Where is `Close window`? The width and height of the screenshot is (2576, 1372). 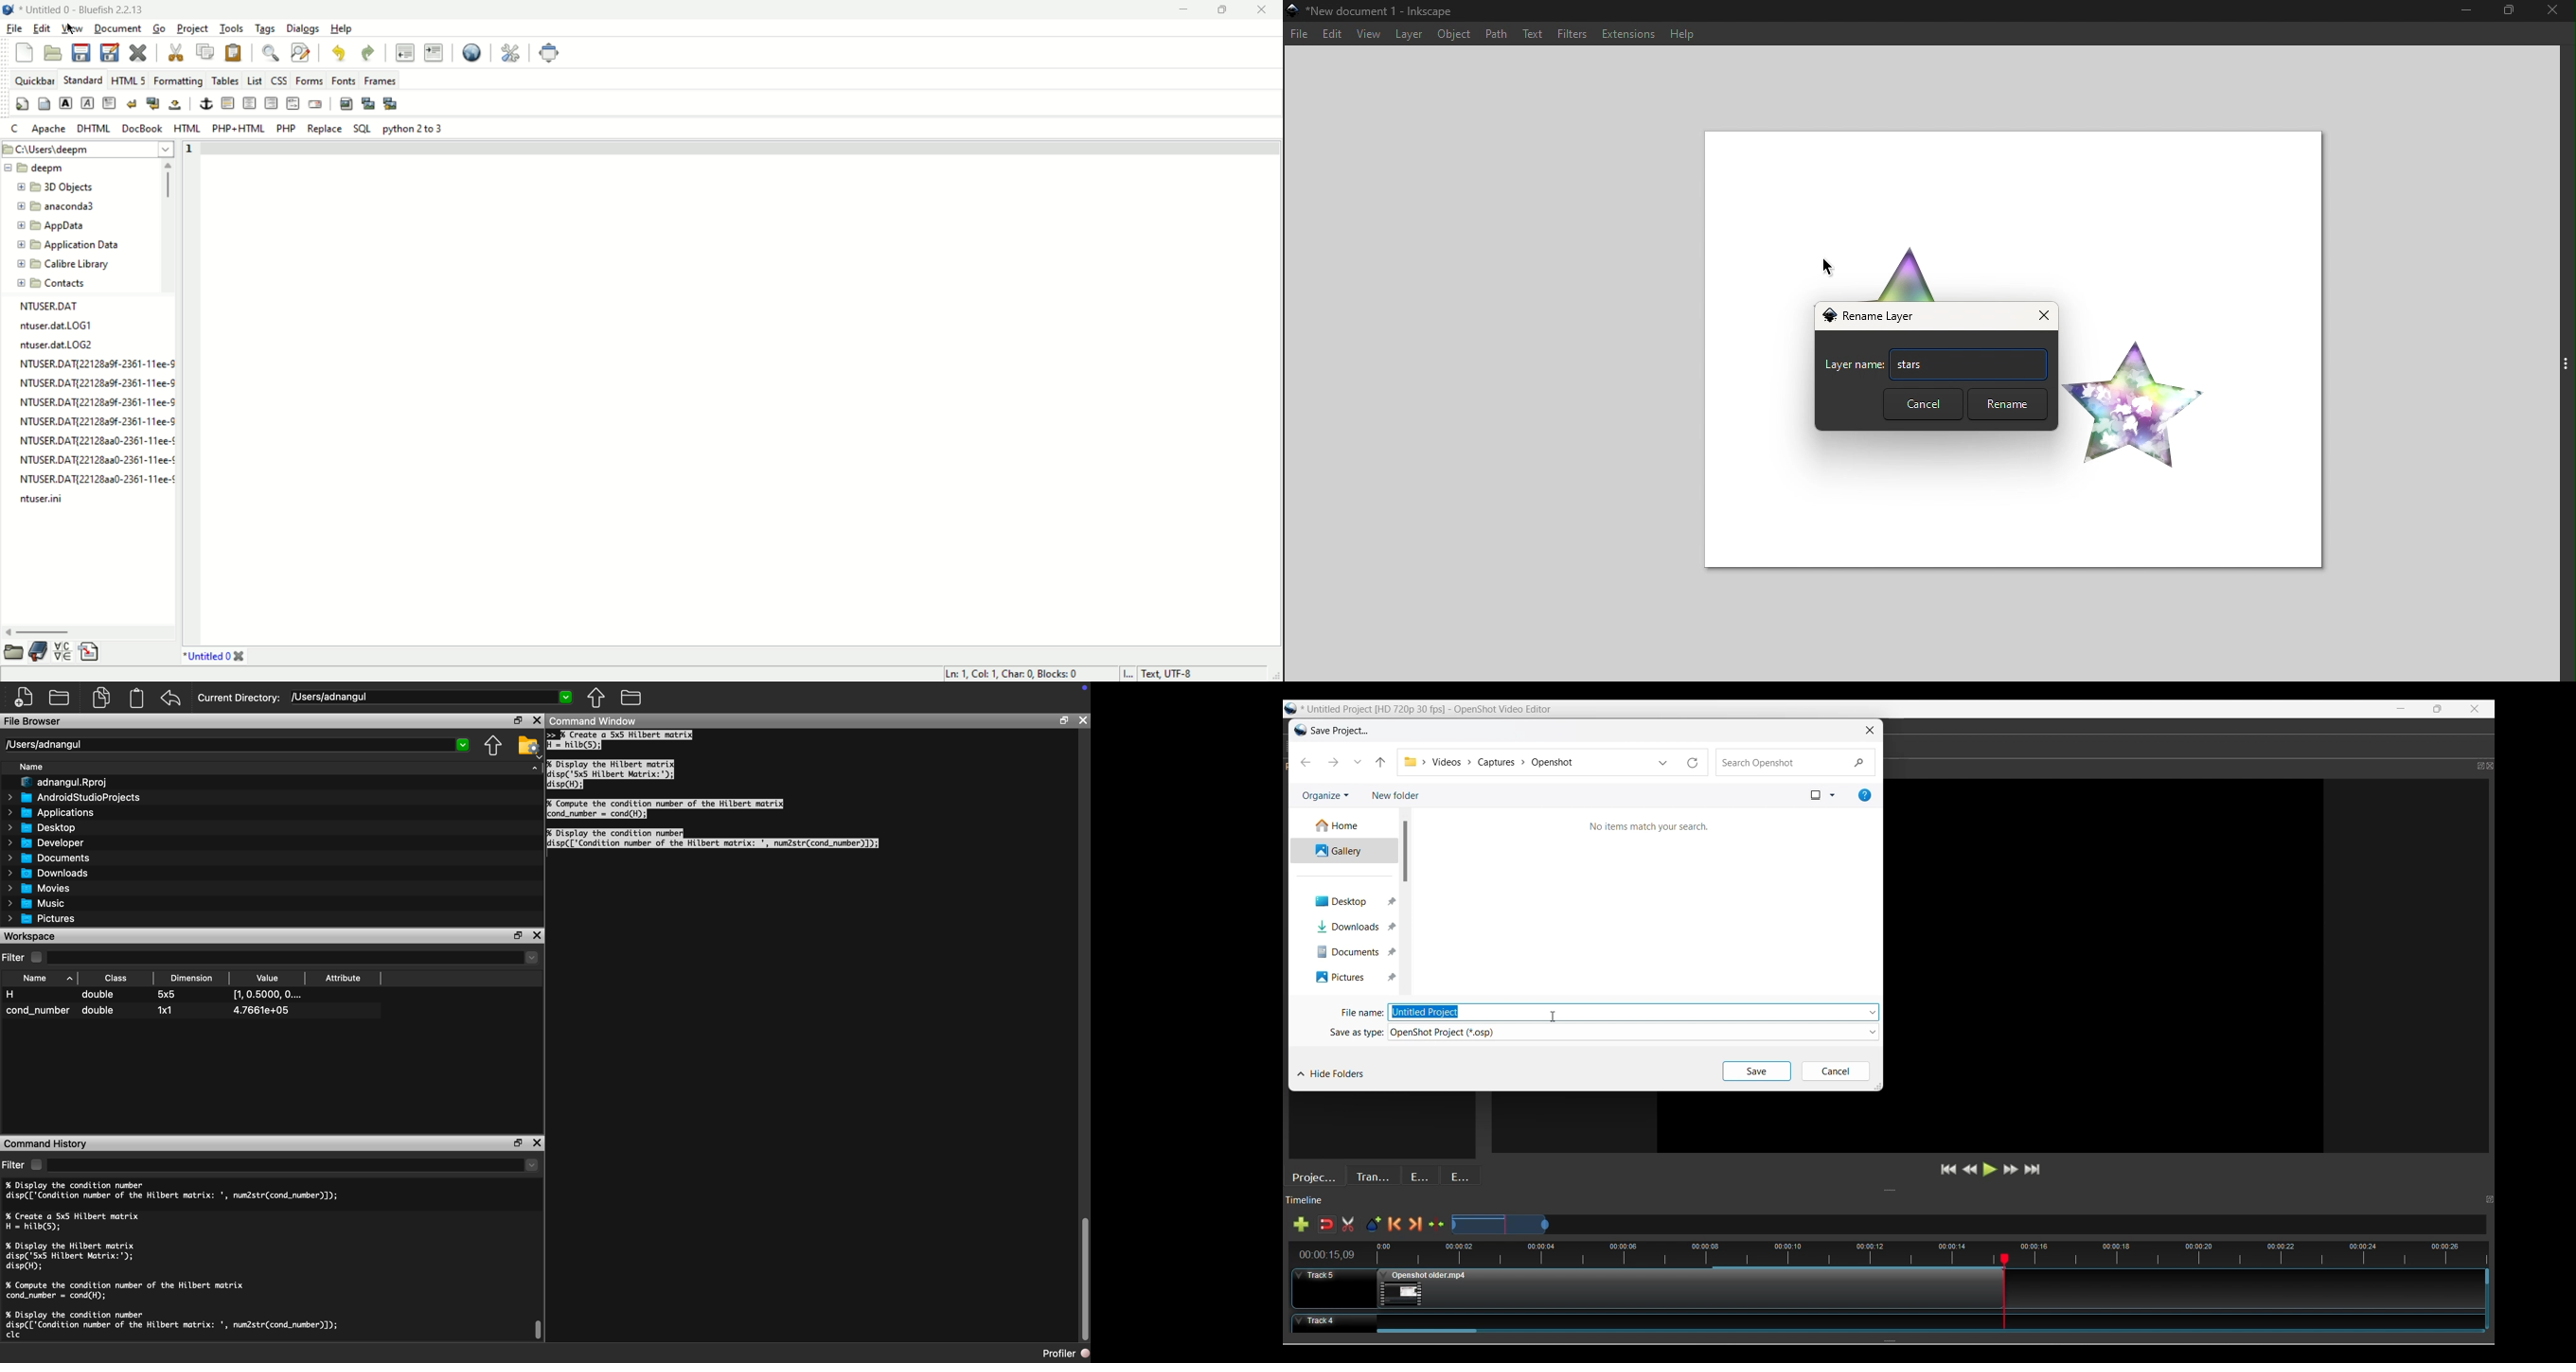
Close window is located at coordinates (1870, 730).